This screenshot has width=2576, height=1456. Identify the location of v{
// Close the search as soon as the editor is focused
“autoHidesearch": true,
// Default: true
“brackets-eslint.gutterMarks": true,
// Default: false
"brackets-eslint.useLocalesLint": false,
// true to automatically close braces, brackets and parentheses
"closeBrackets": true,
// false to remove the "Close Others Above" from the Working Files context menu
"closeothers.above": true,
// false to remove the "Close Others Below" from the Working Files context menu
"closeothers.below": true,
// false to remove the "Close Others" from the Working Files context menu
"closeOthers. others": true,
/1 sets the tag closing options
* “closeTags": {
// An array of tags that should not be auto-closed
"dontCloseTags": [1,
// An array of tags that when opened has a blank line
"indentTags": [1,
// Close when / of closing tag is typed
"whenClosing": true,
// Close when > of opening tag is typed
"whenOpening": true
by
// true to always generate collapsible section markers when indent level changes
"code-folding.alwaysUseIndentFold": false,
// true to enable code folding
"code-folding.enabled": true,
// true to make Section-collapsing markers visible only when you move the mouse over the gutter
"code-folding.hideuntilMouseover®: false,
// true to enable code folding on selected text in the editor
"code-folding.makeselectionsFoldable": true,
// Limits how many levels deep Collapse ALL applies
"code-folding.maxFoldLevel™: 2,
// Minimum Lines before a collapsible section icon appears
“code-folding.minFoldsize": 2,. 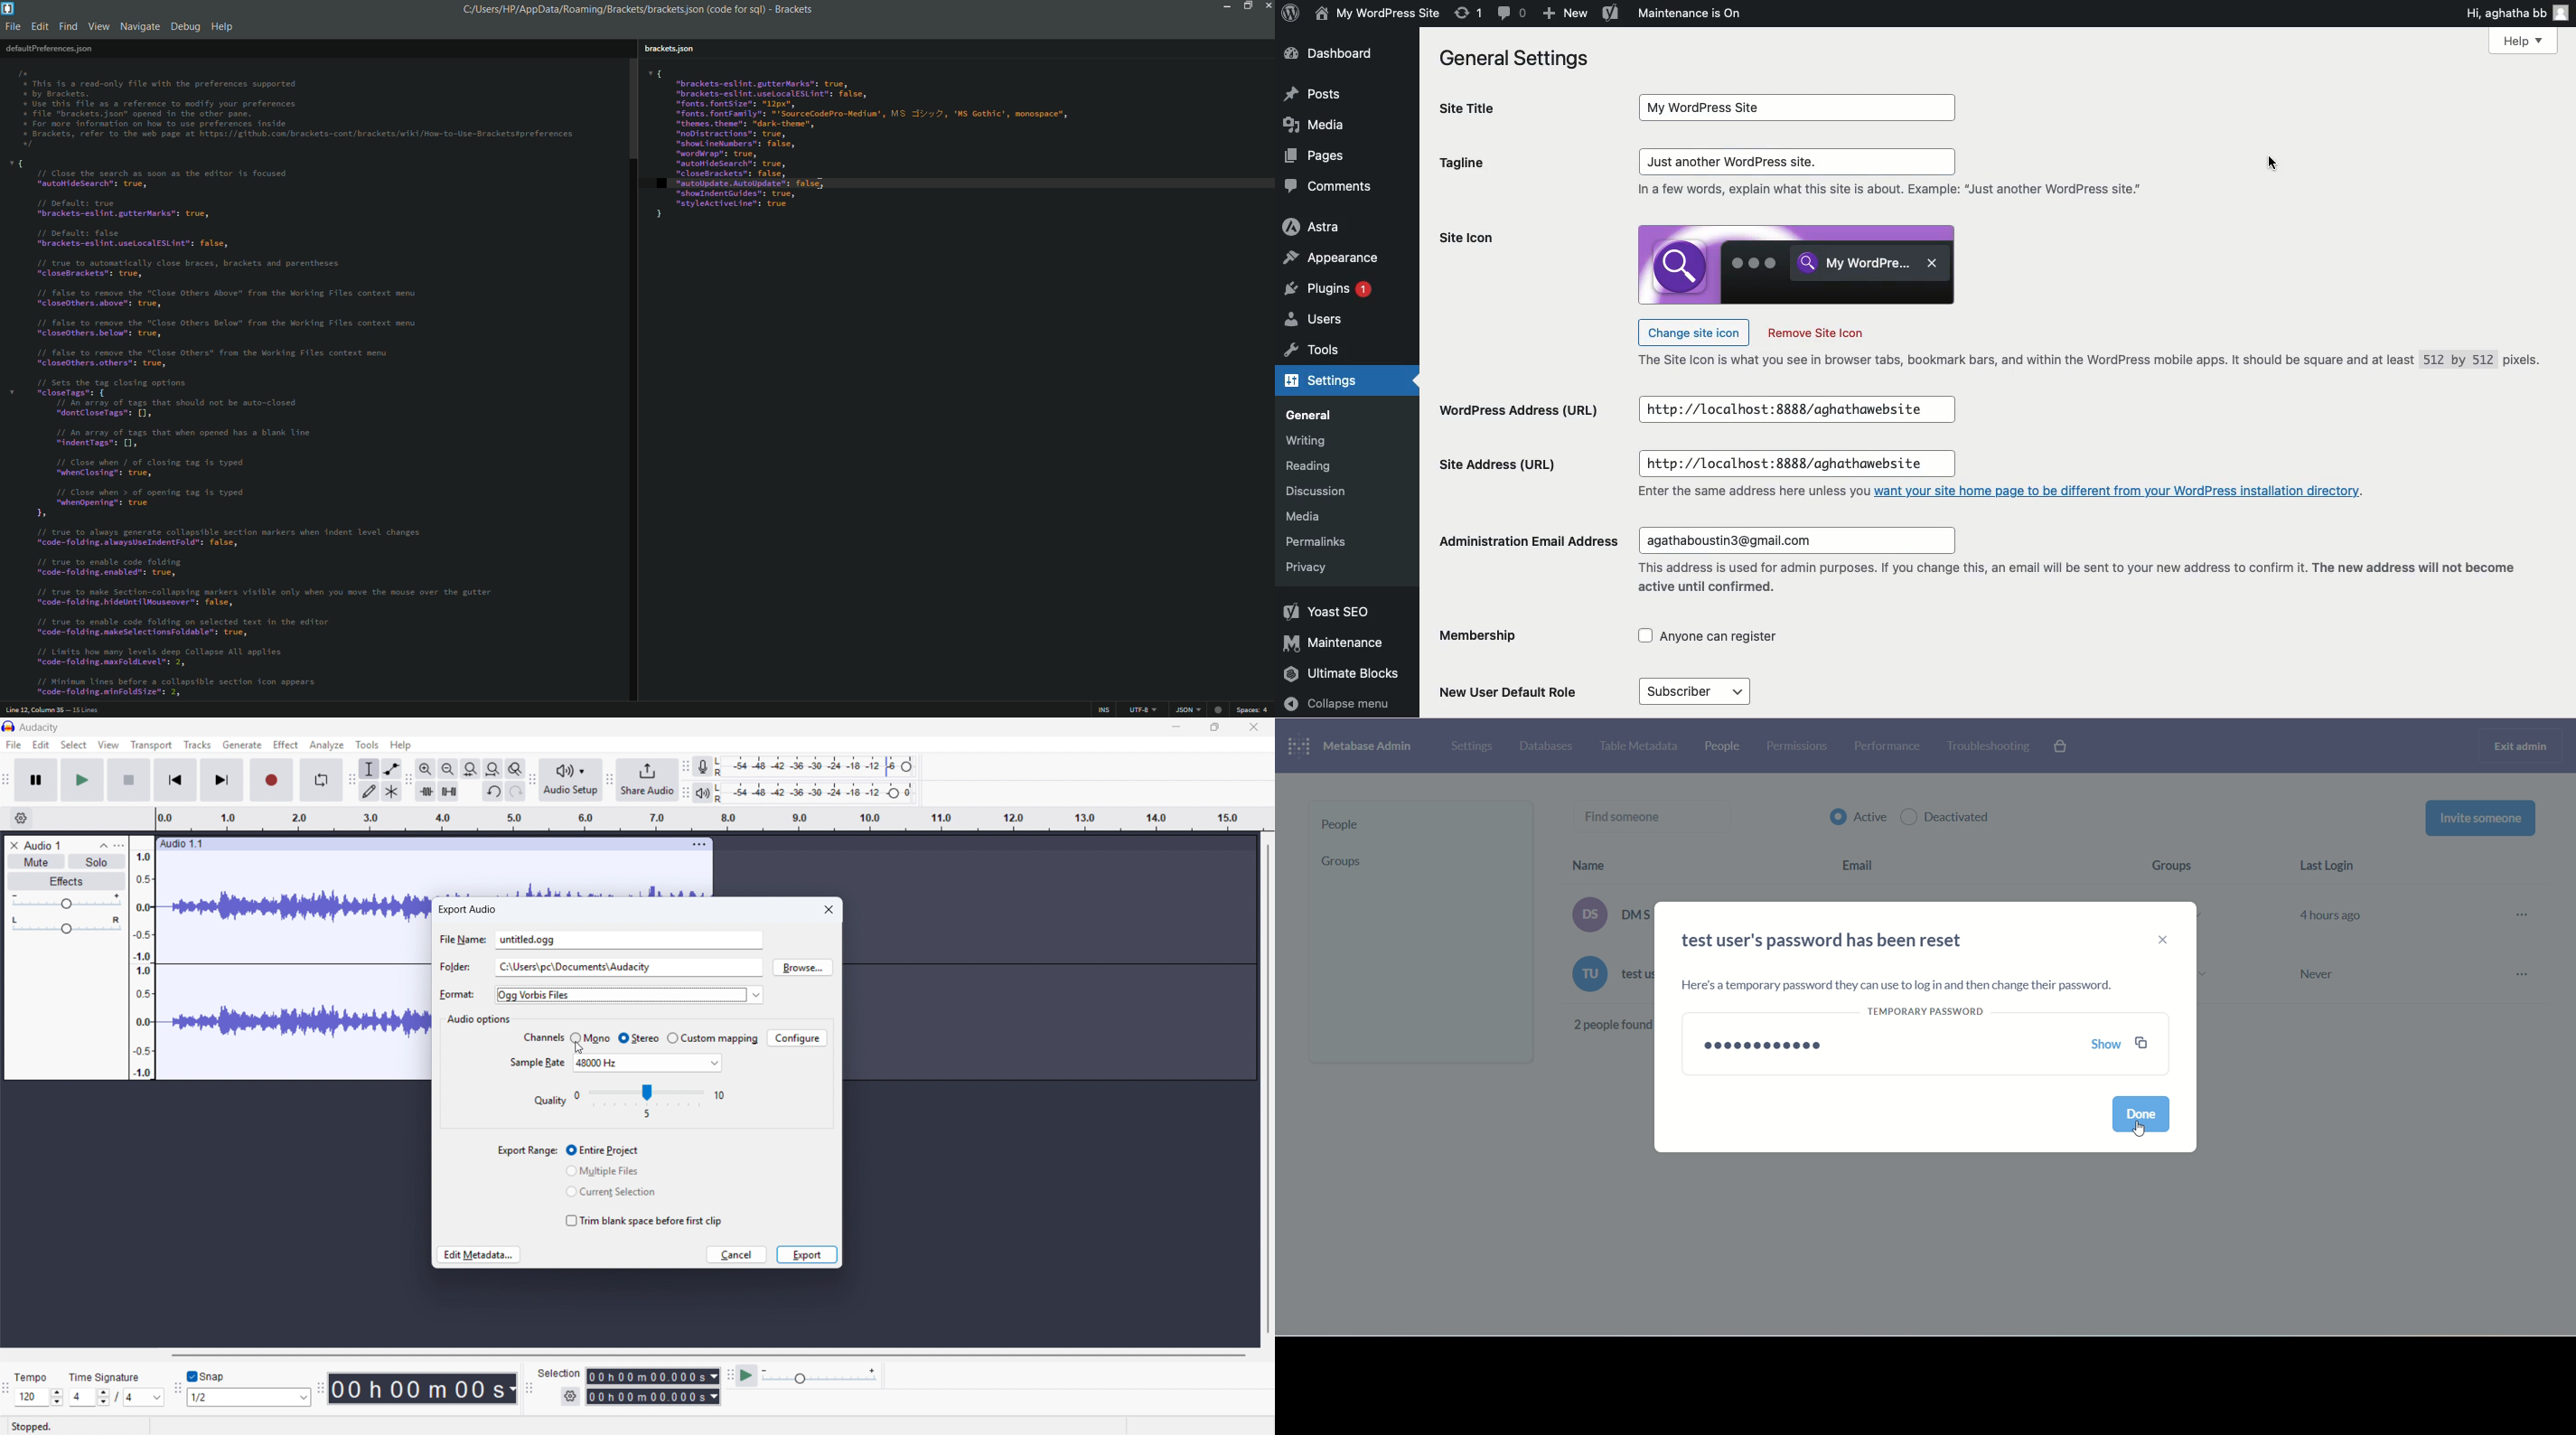
(296, 429).